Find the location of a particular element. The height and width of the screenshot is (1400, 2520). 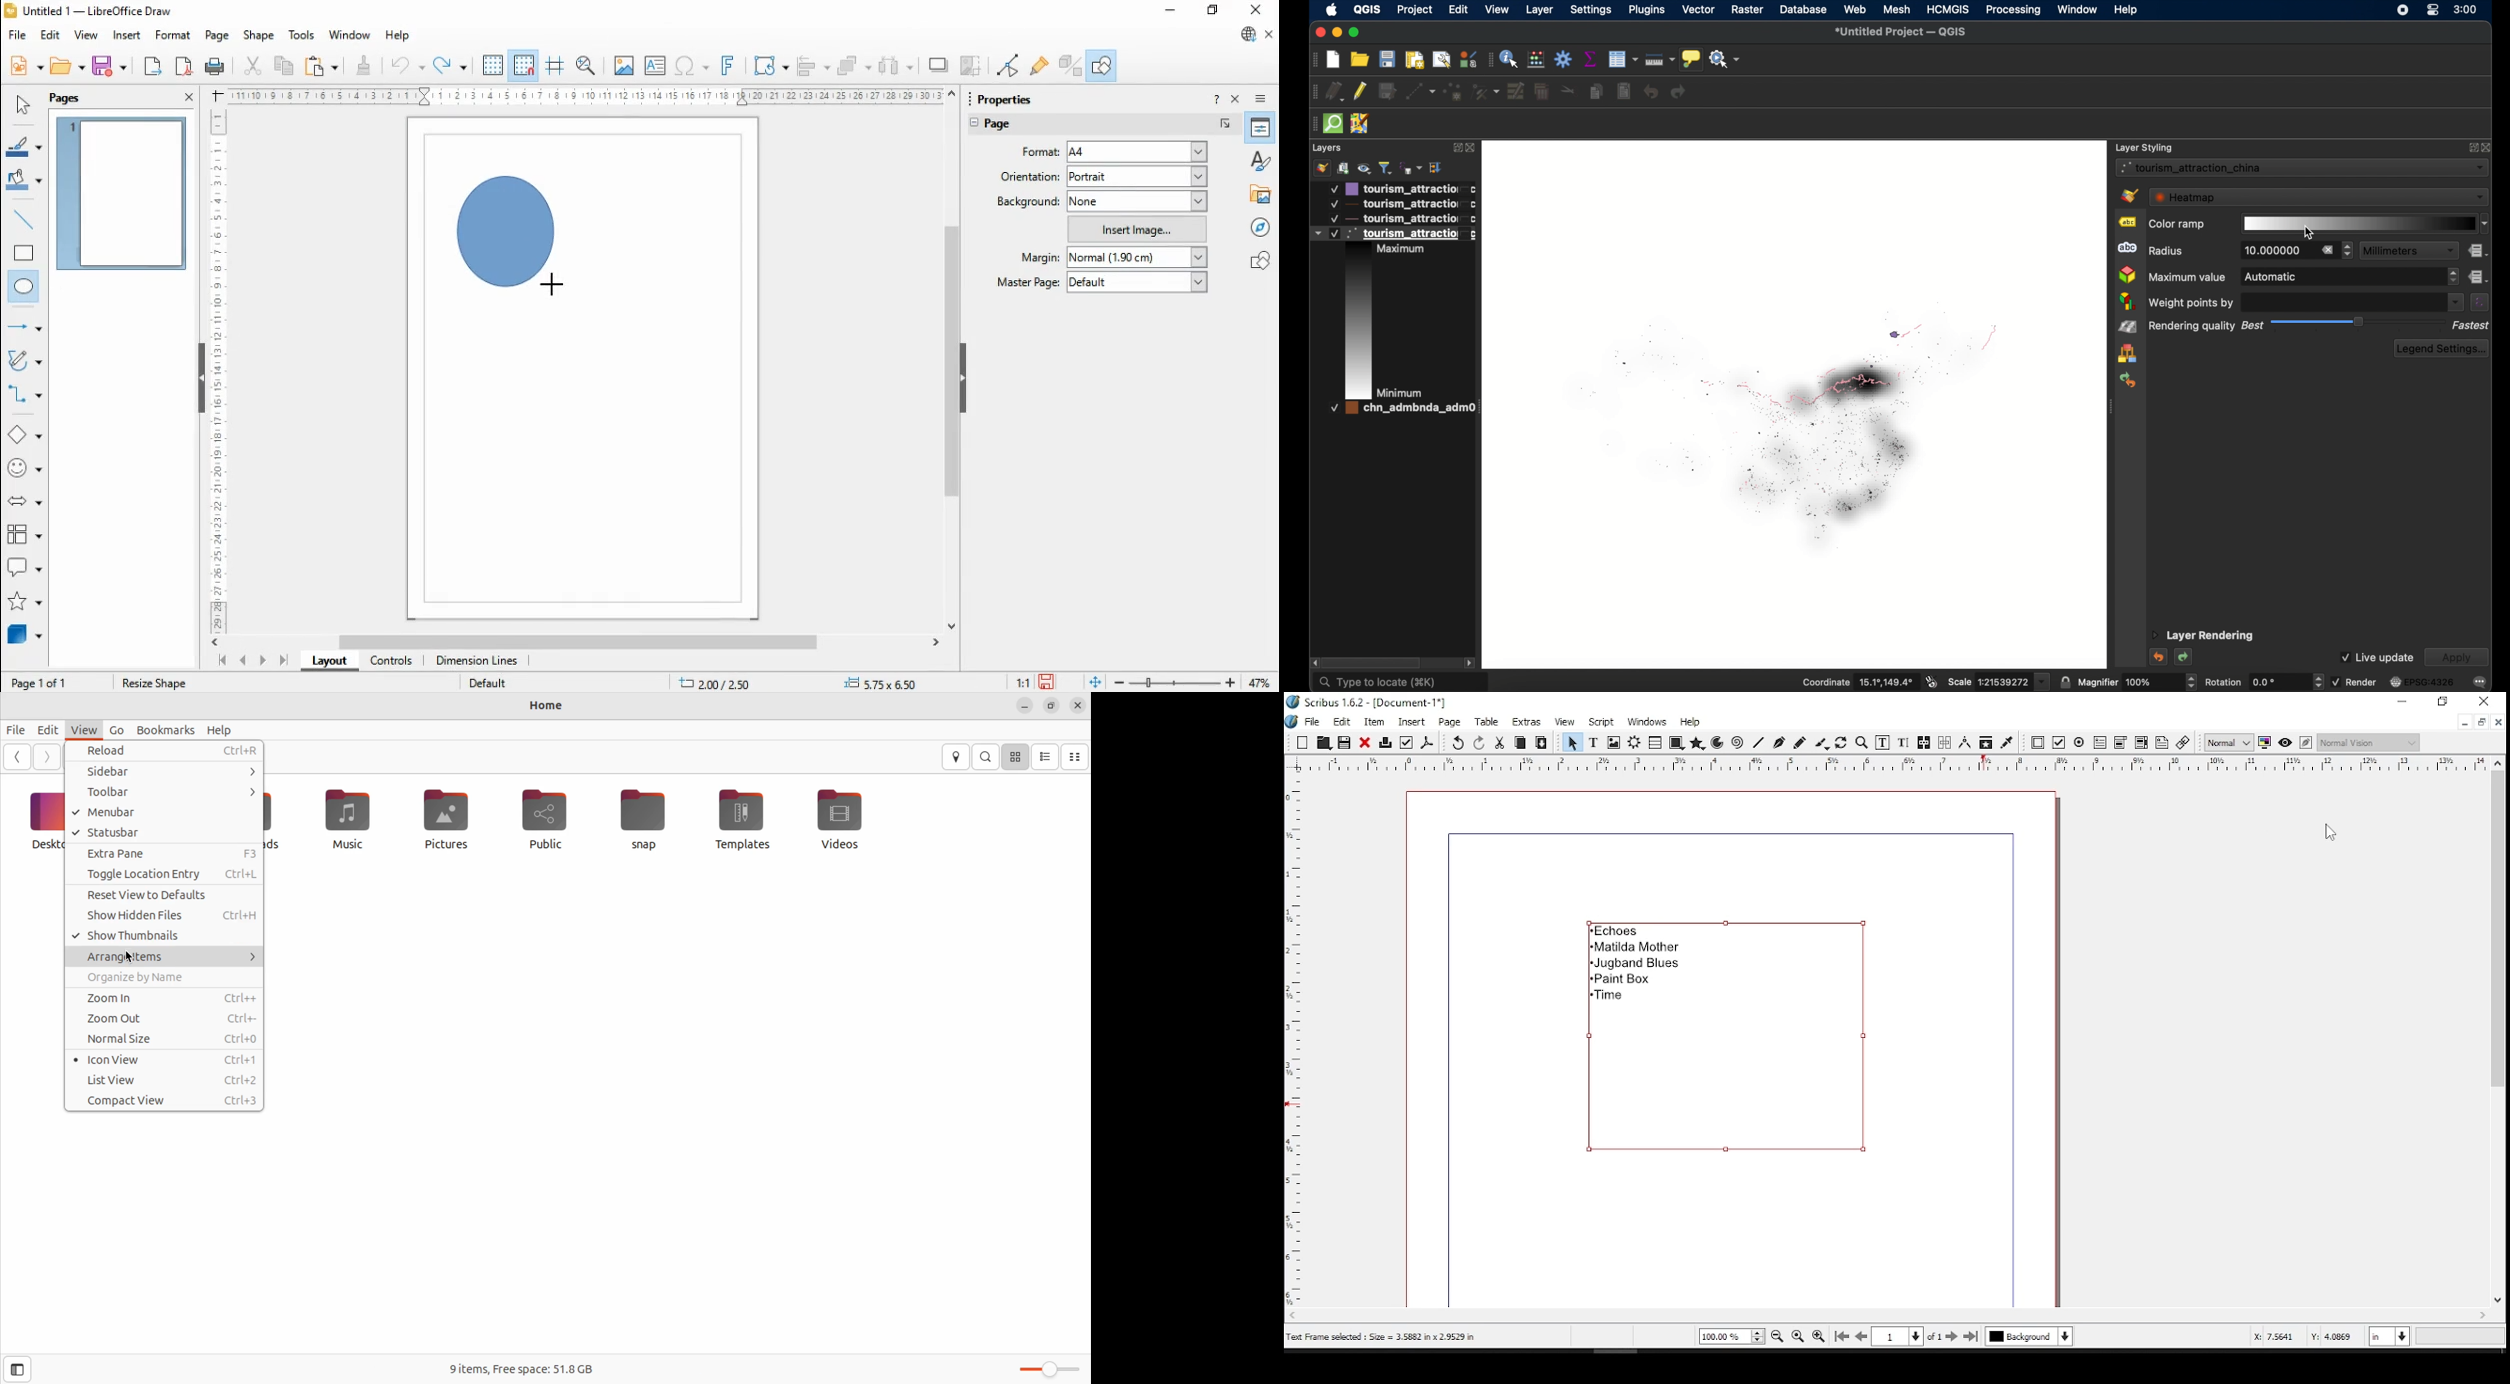

insert text box is located at coordinates (654, 65).